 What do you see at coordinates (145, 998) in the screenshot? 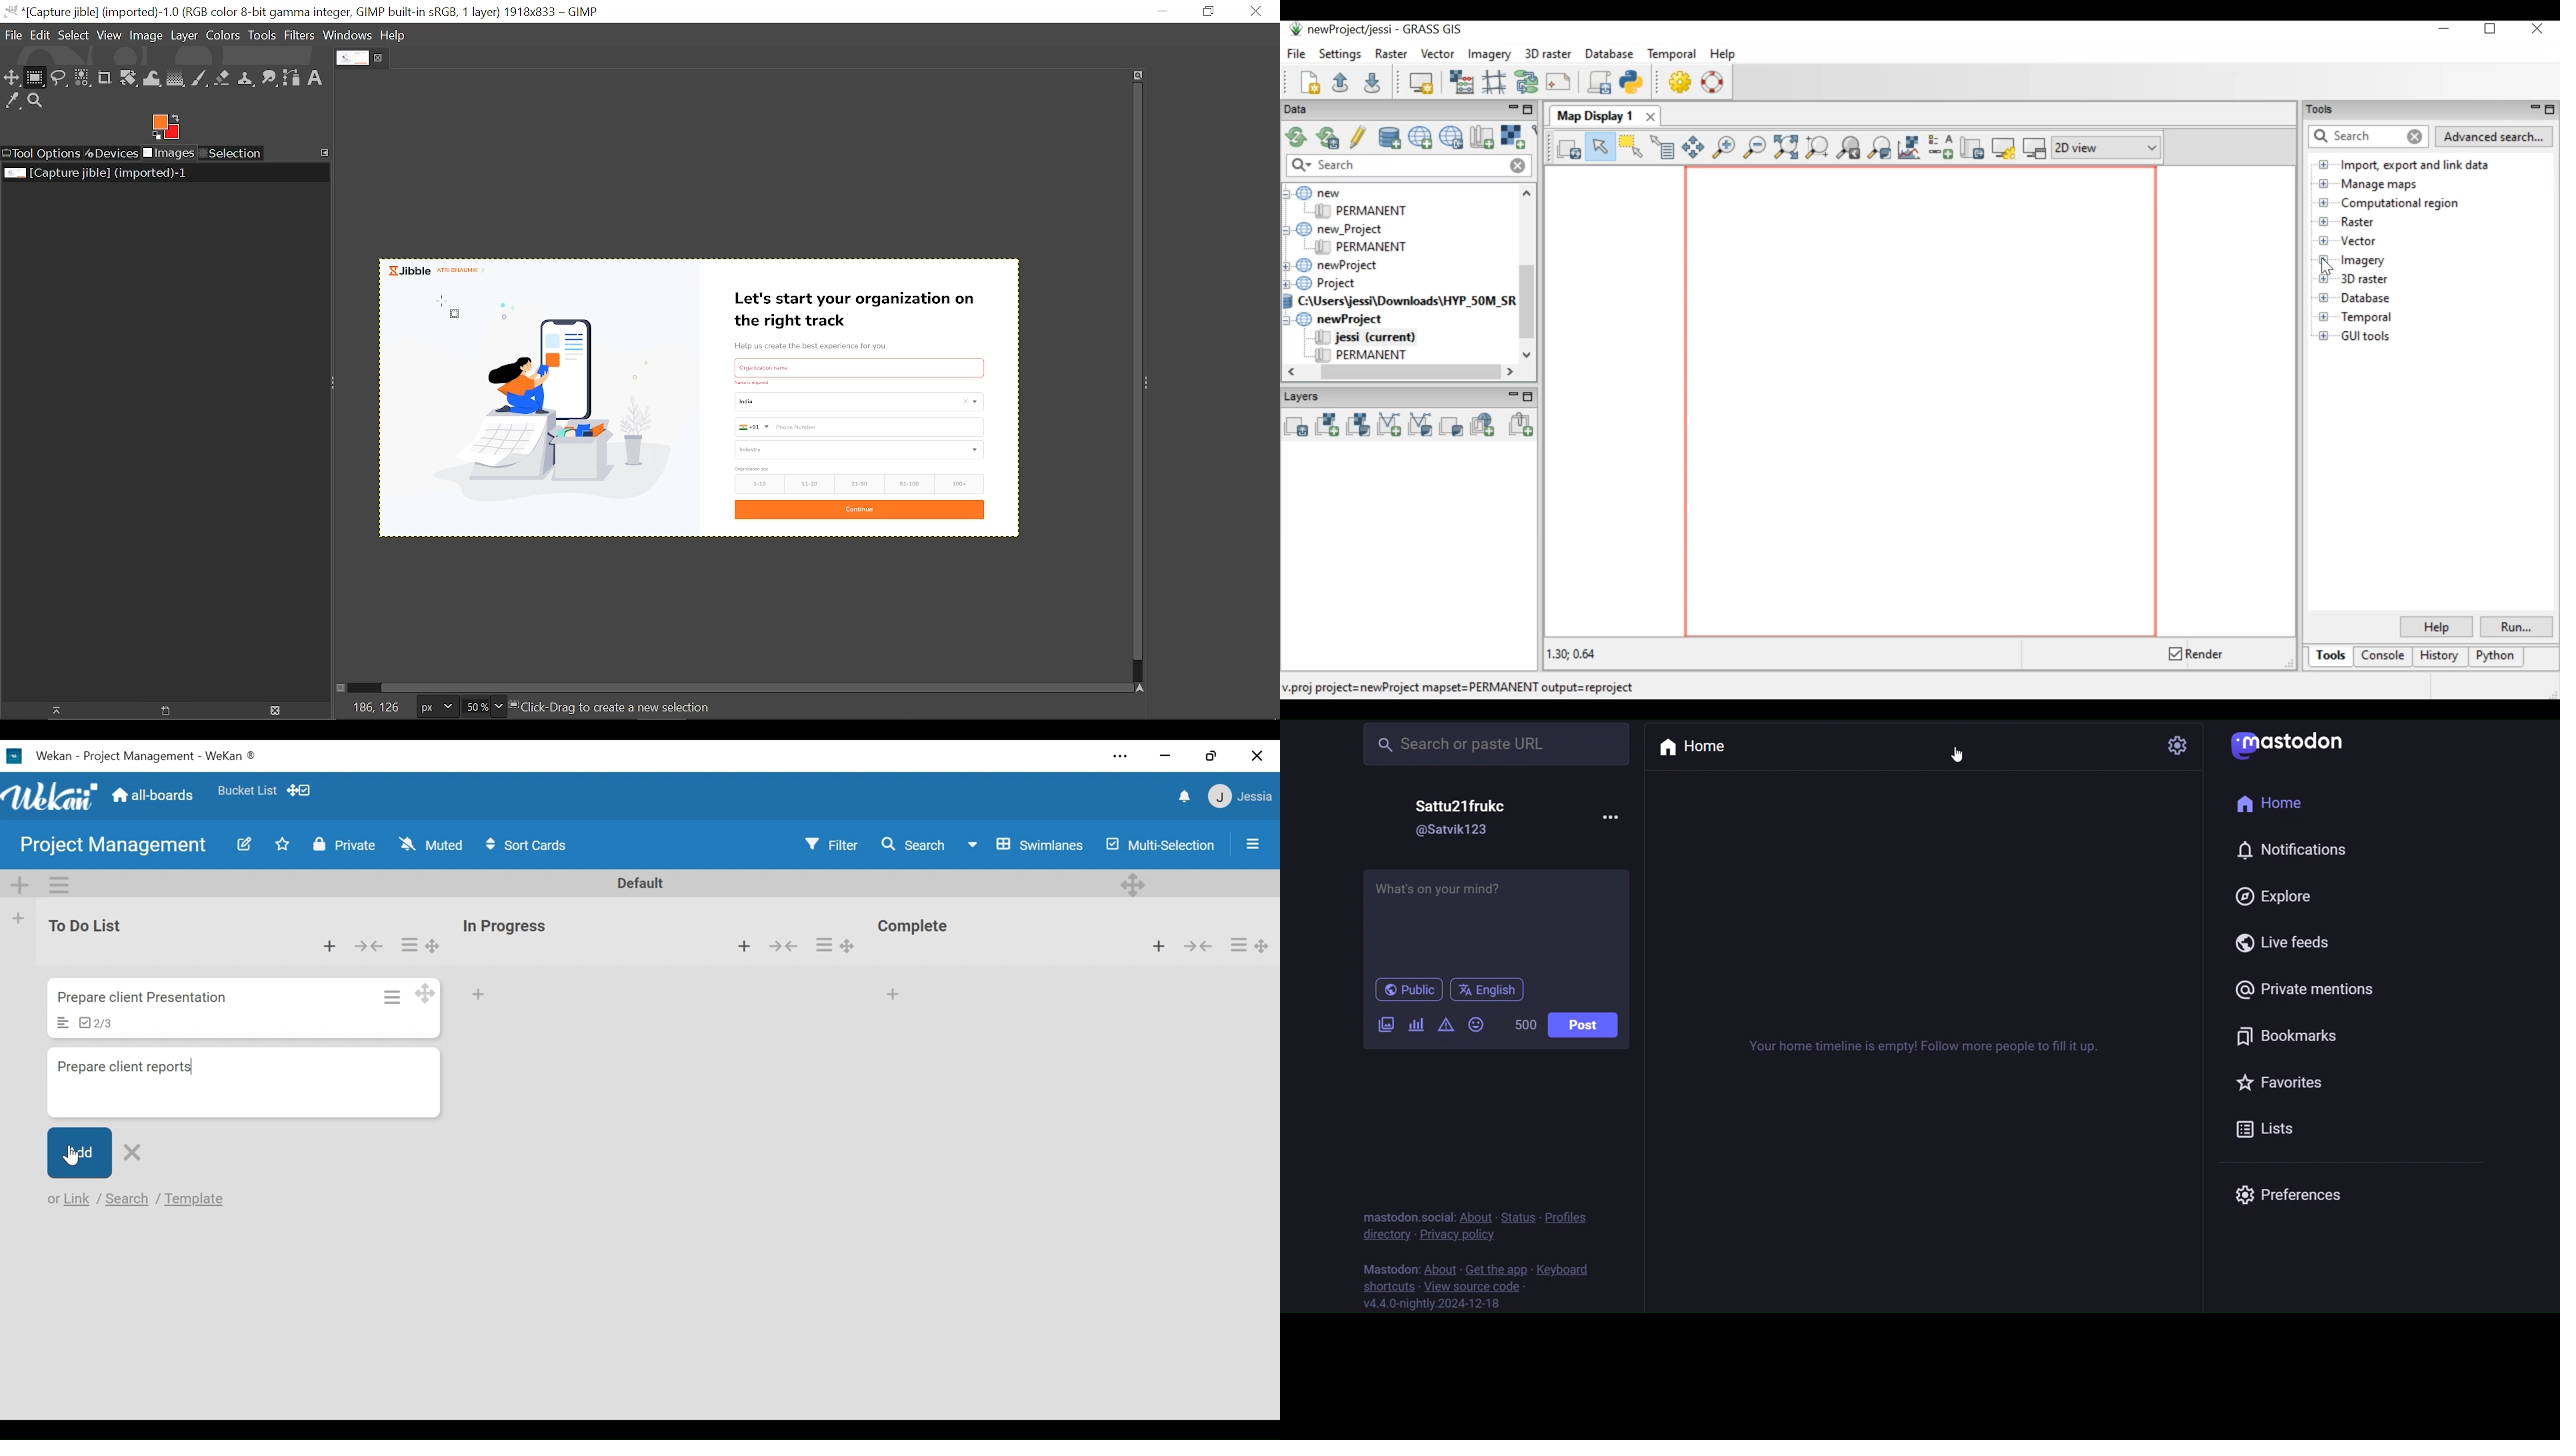
I see `prepare client presentation` at bounding box center [145, 998].